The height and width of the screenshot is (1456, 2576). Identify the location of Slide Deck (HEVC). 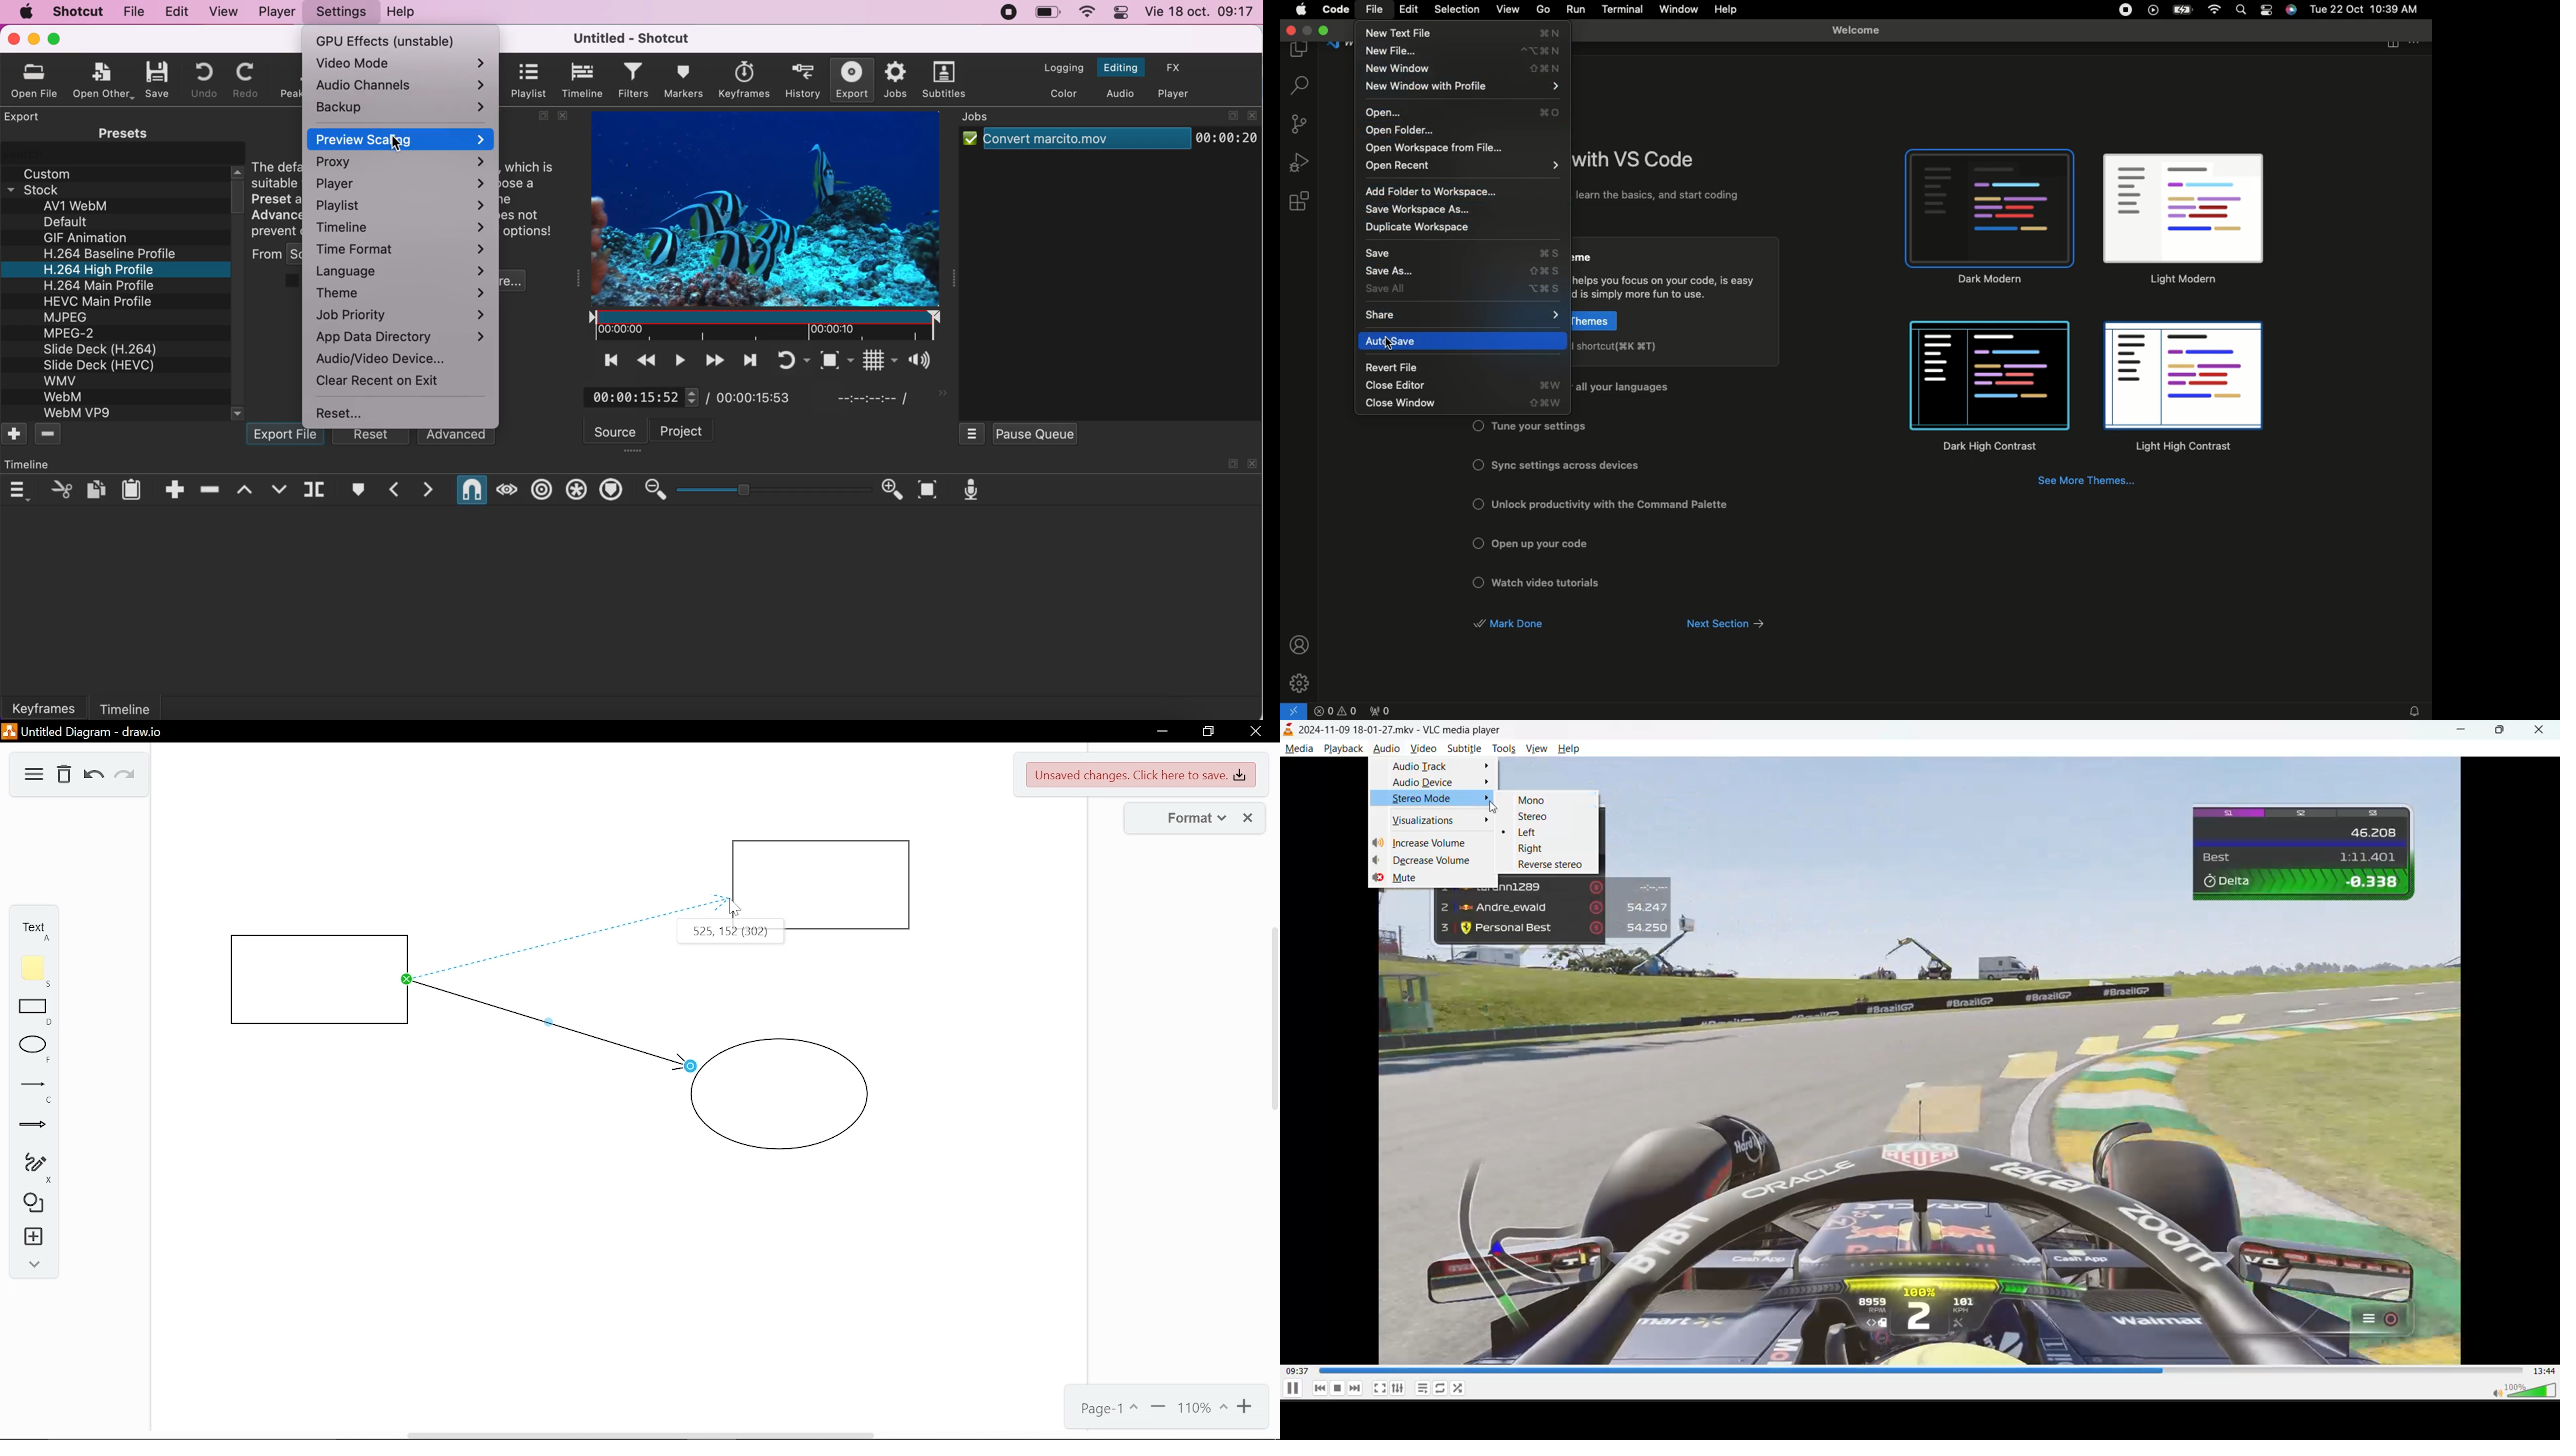
(105, 363).